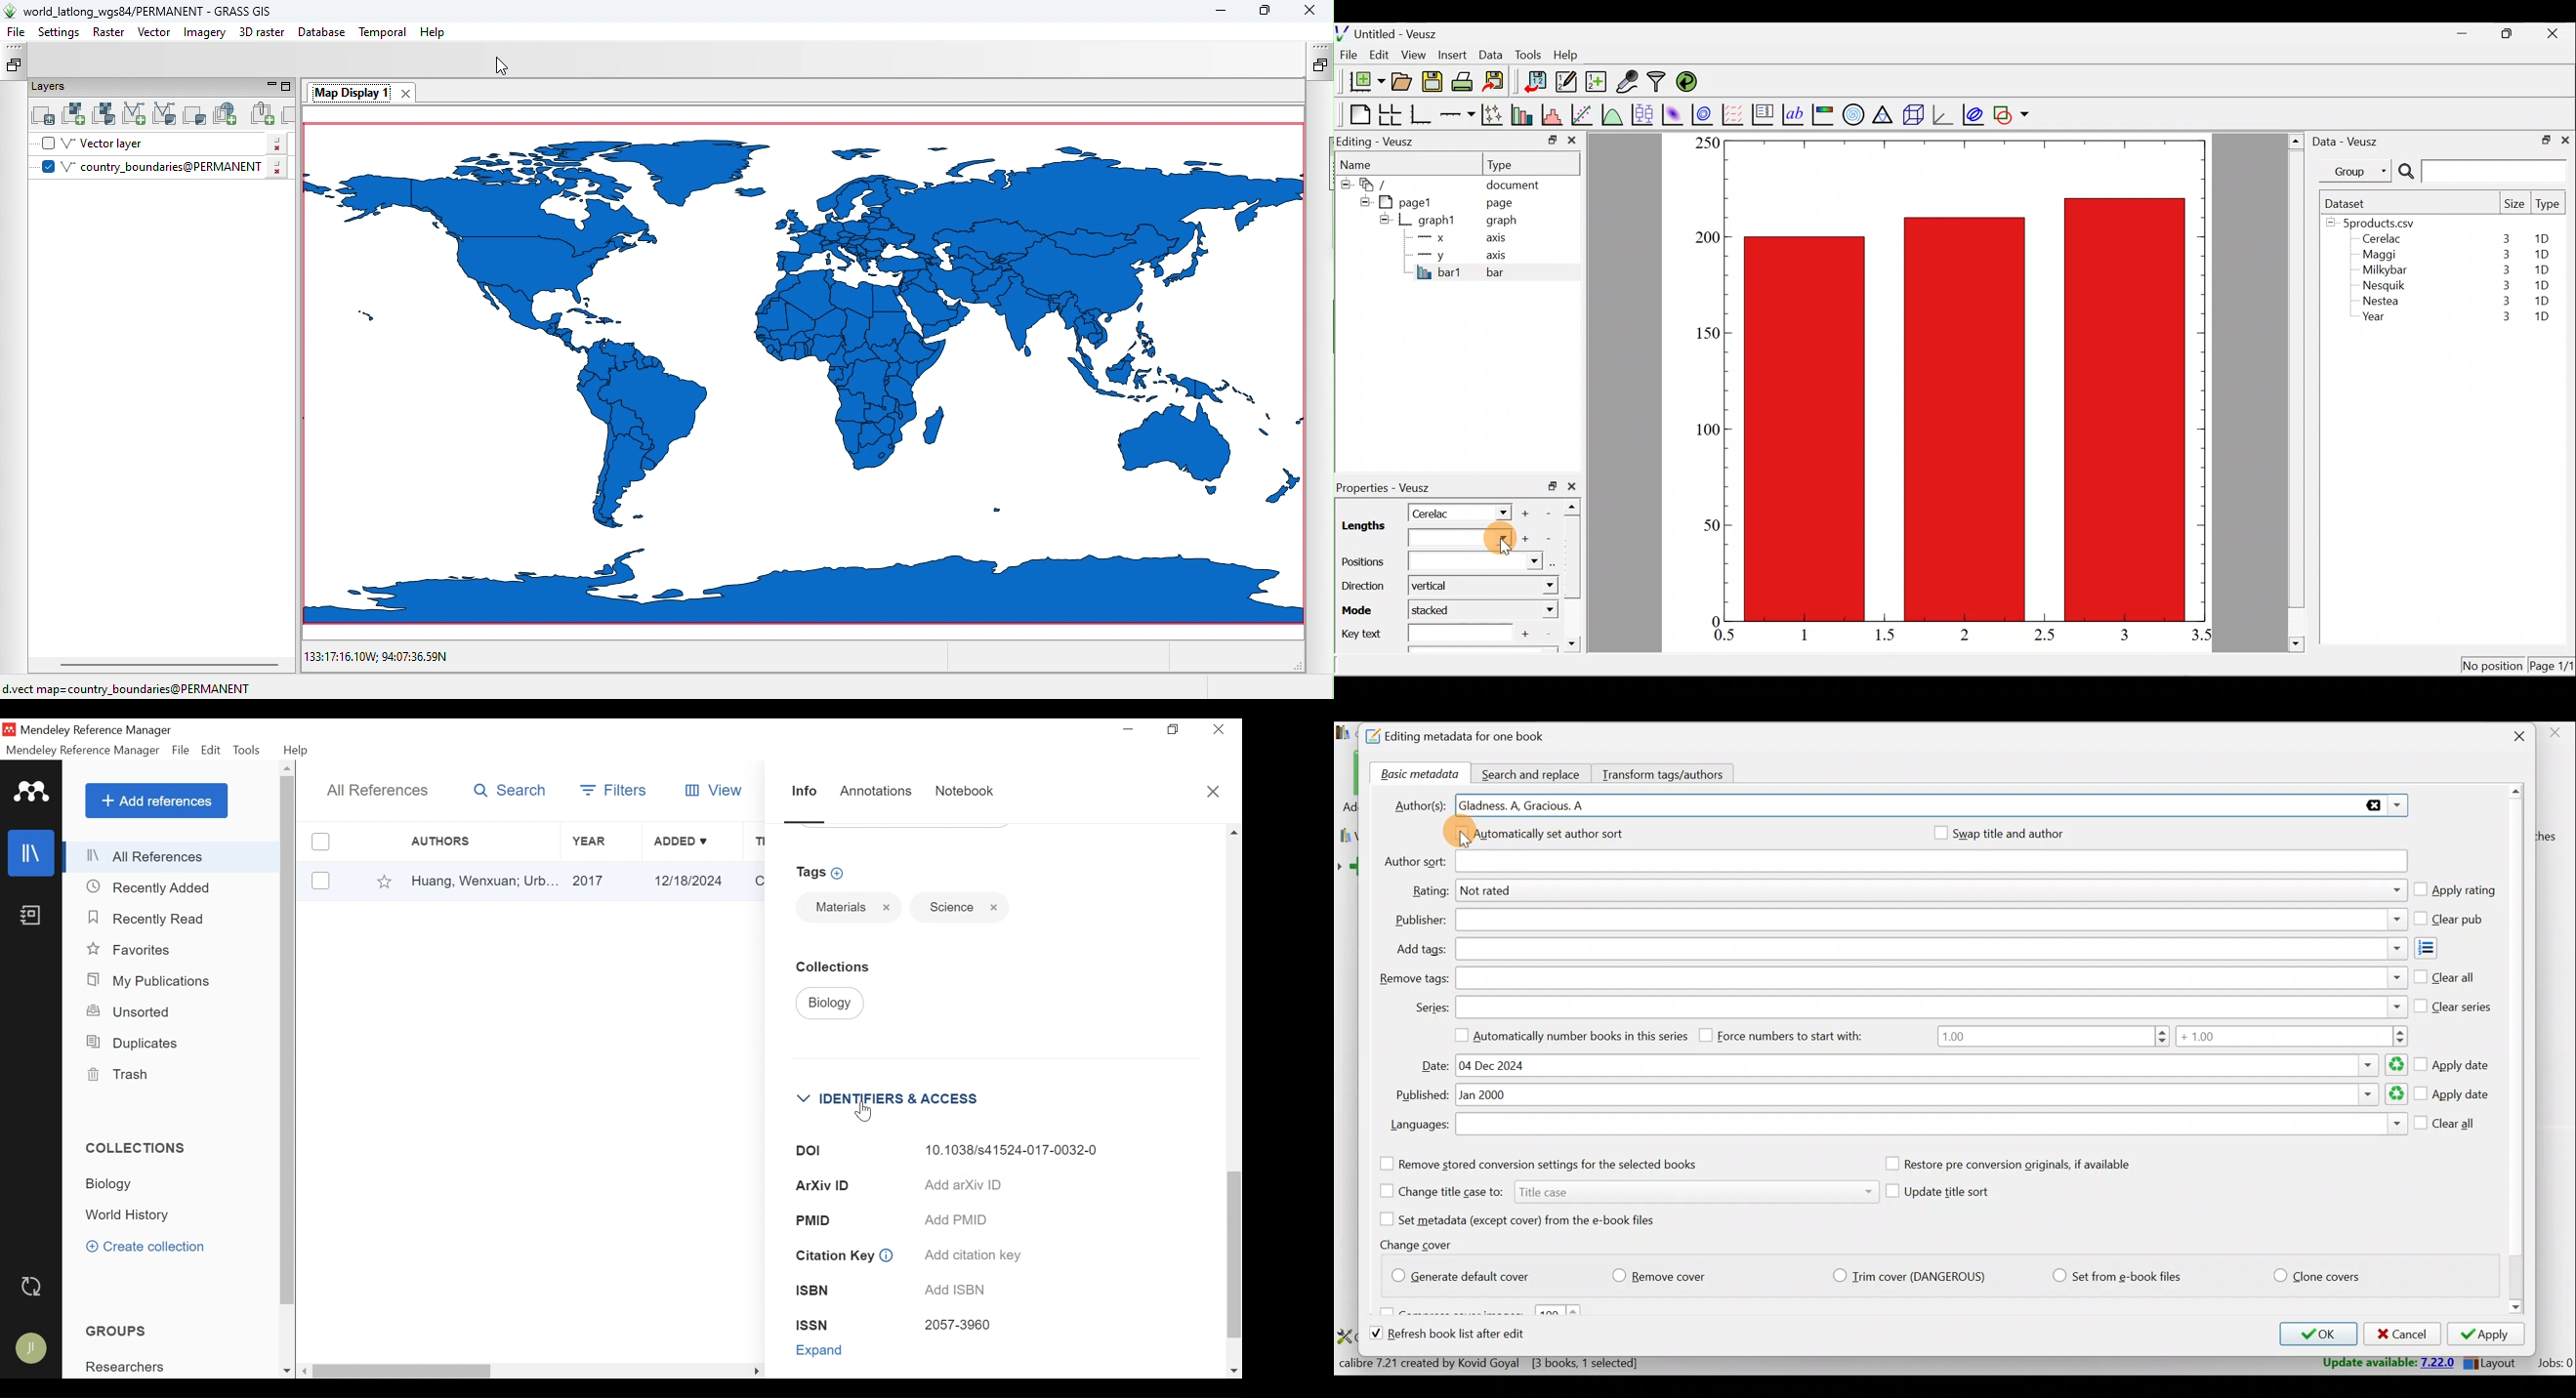  Describe the element at coordinates (1344, 182) in the screenshot. I see `hide` at that location.